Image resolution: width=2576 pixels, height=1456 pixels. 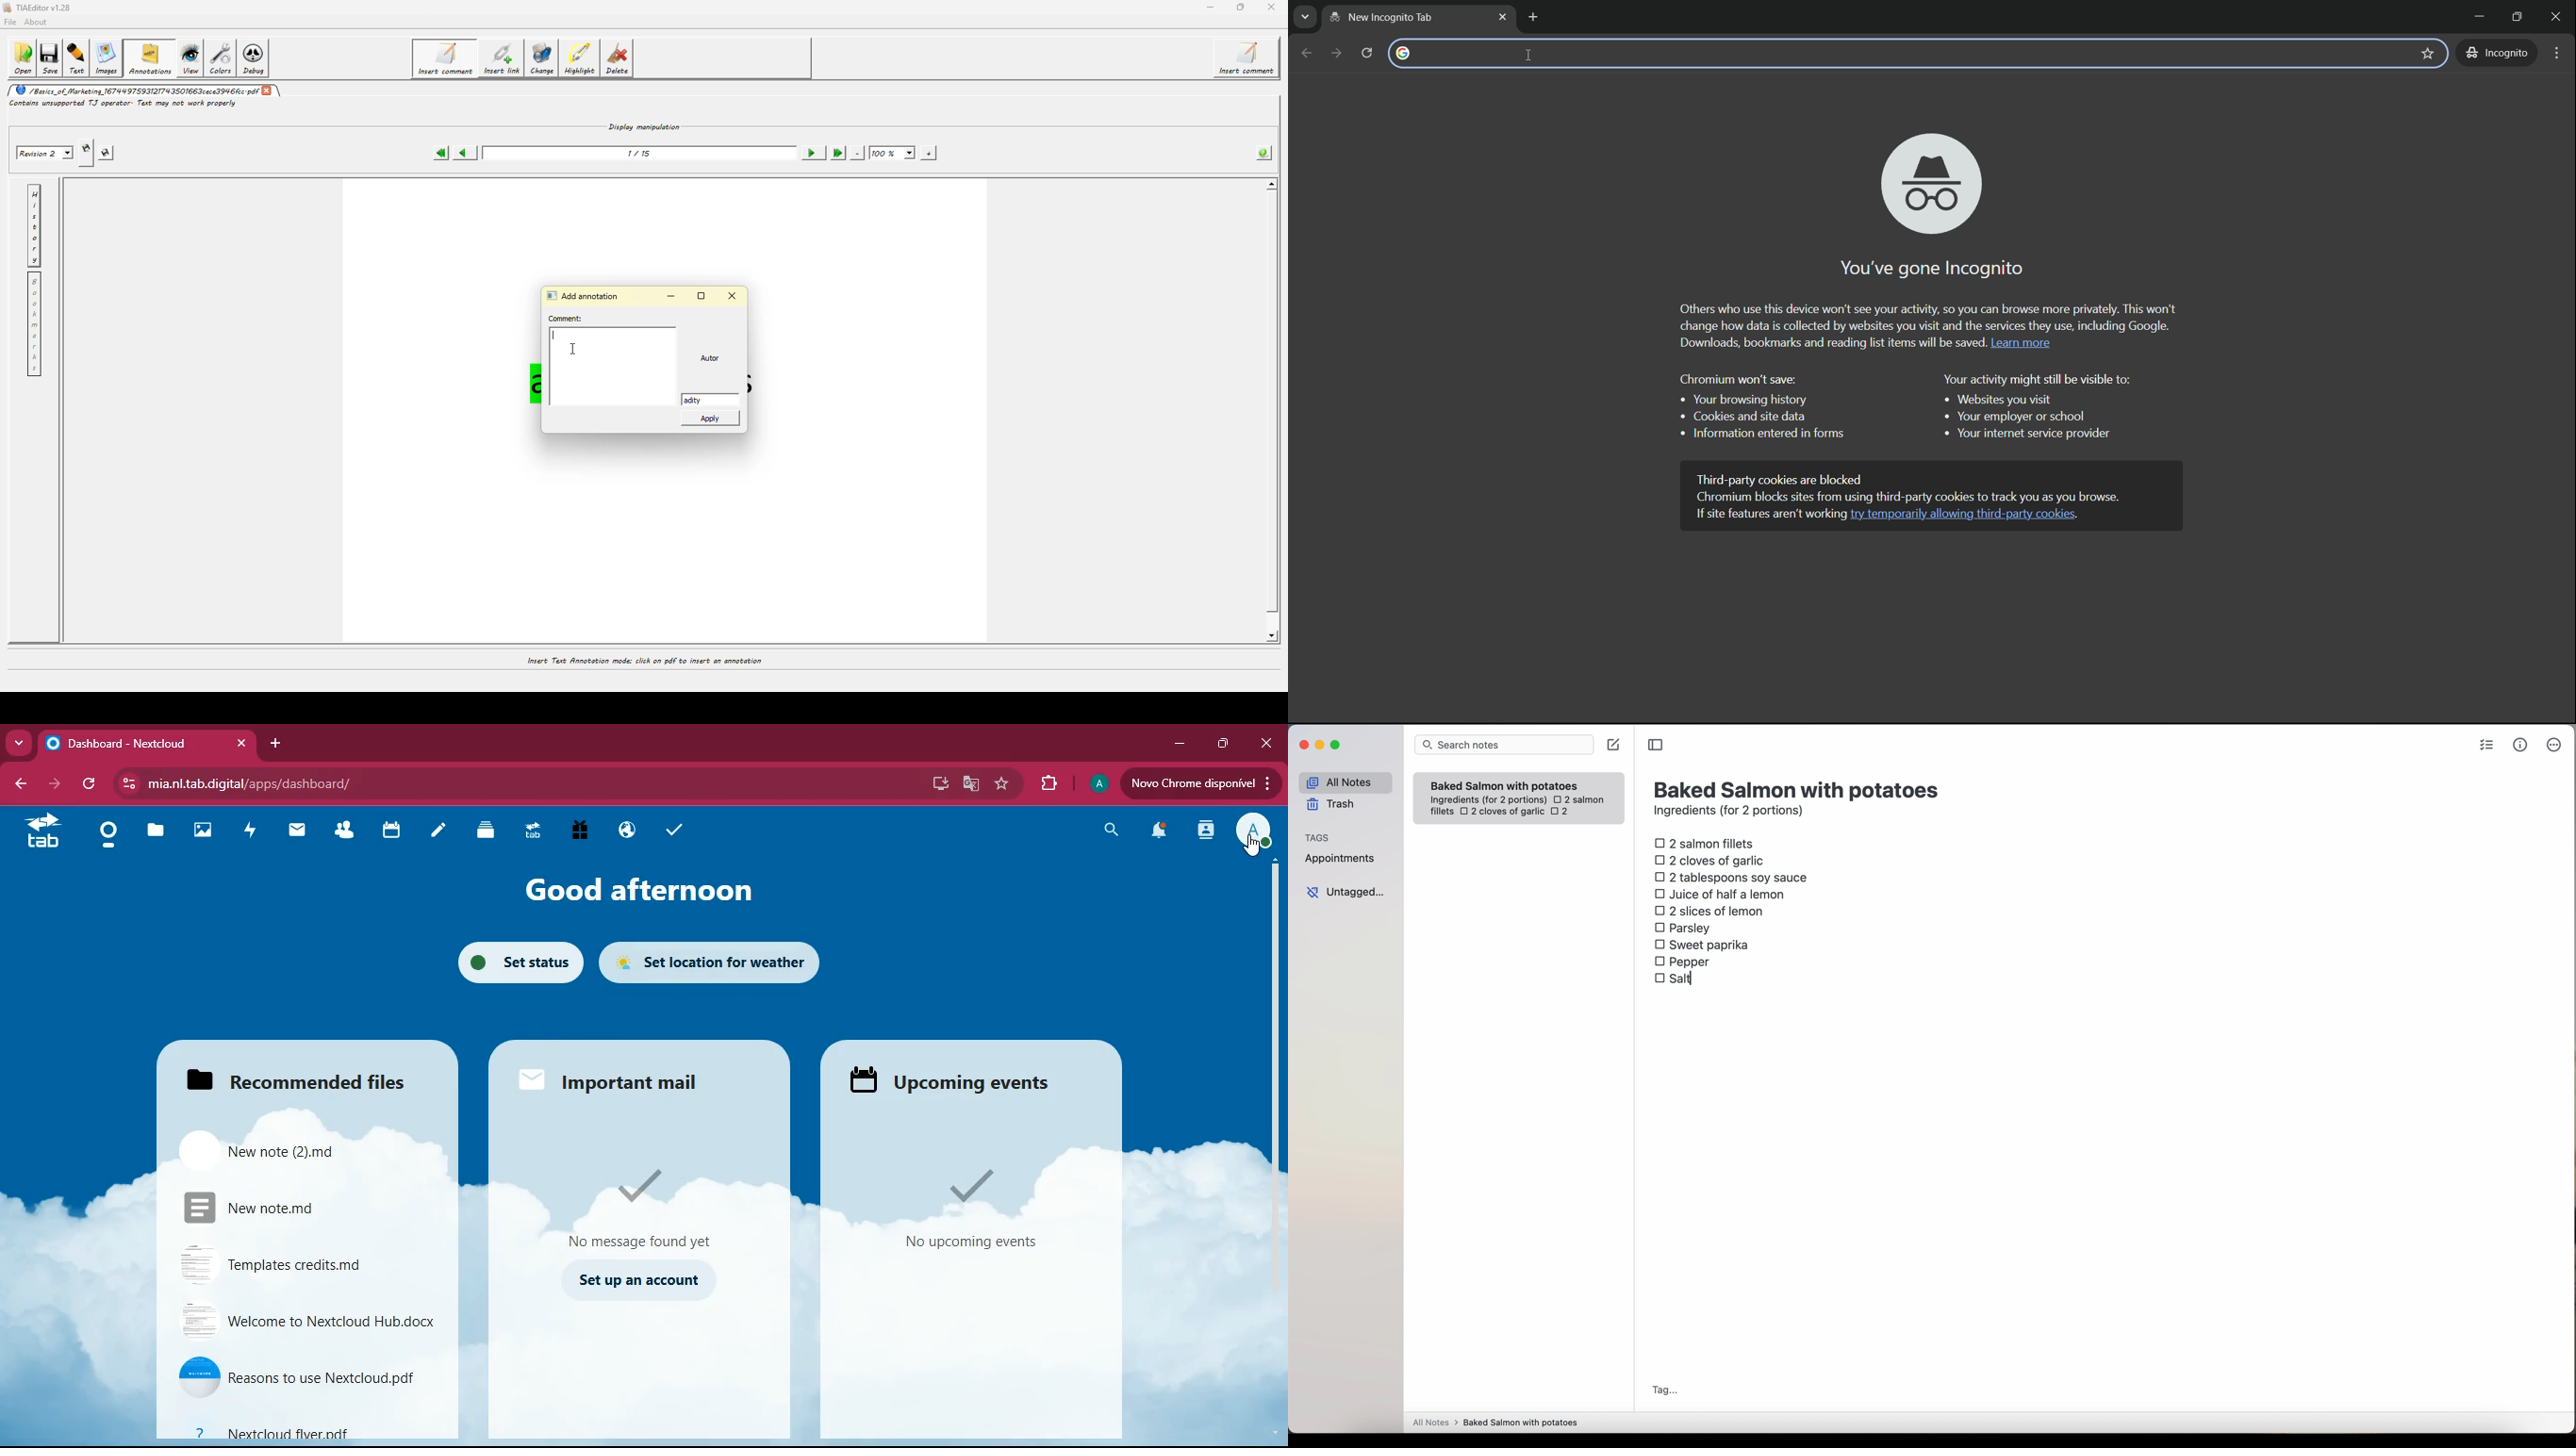 I want to click on 2 cloves of garlic, so click(x=1502, y=812).